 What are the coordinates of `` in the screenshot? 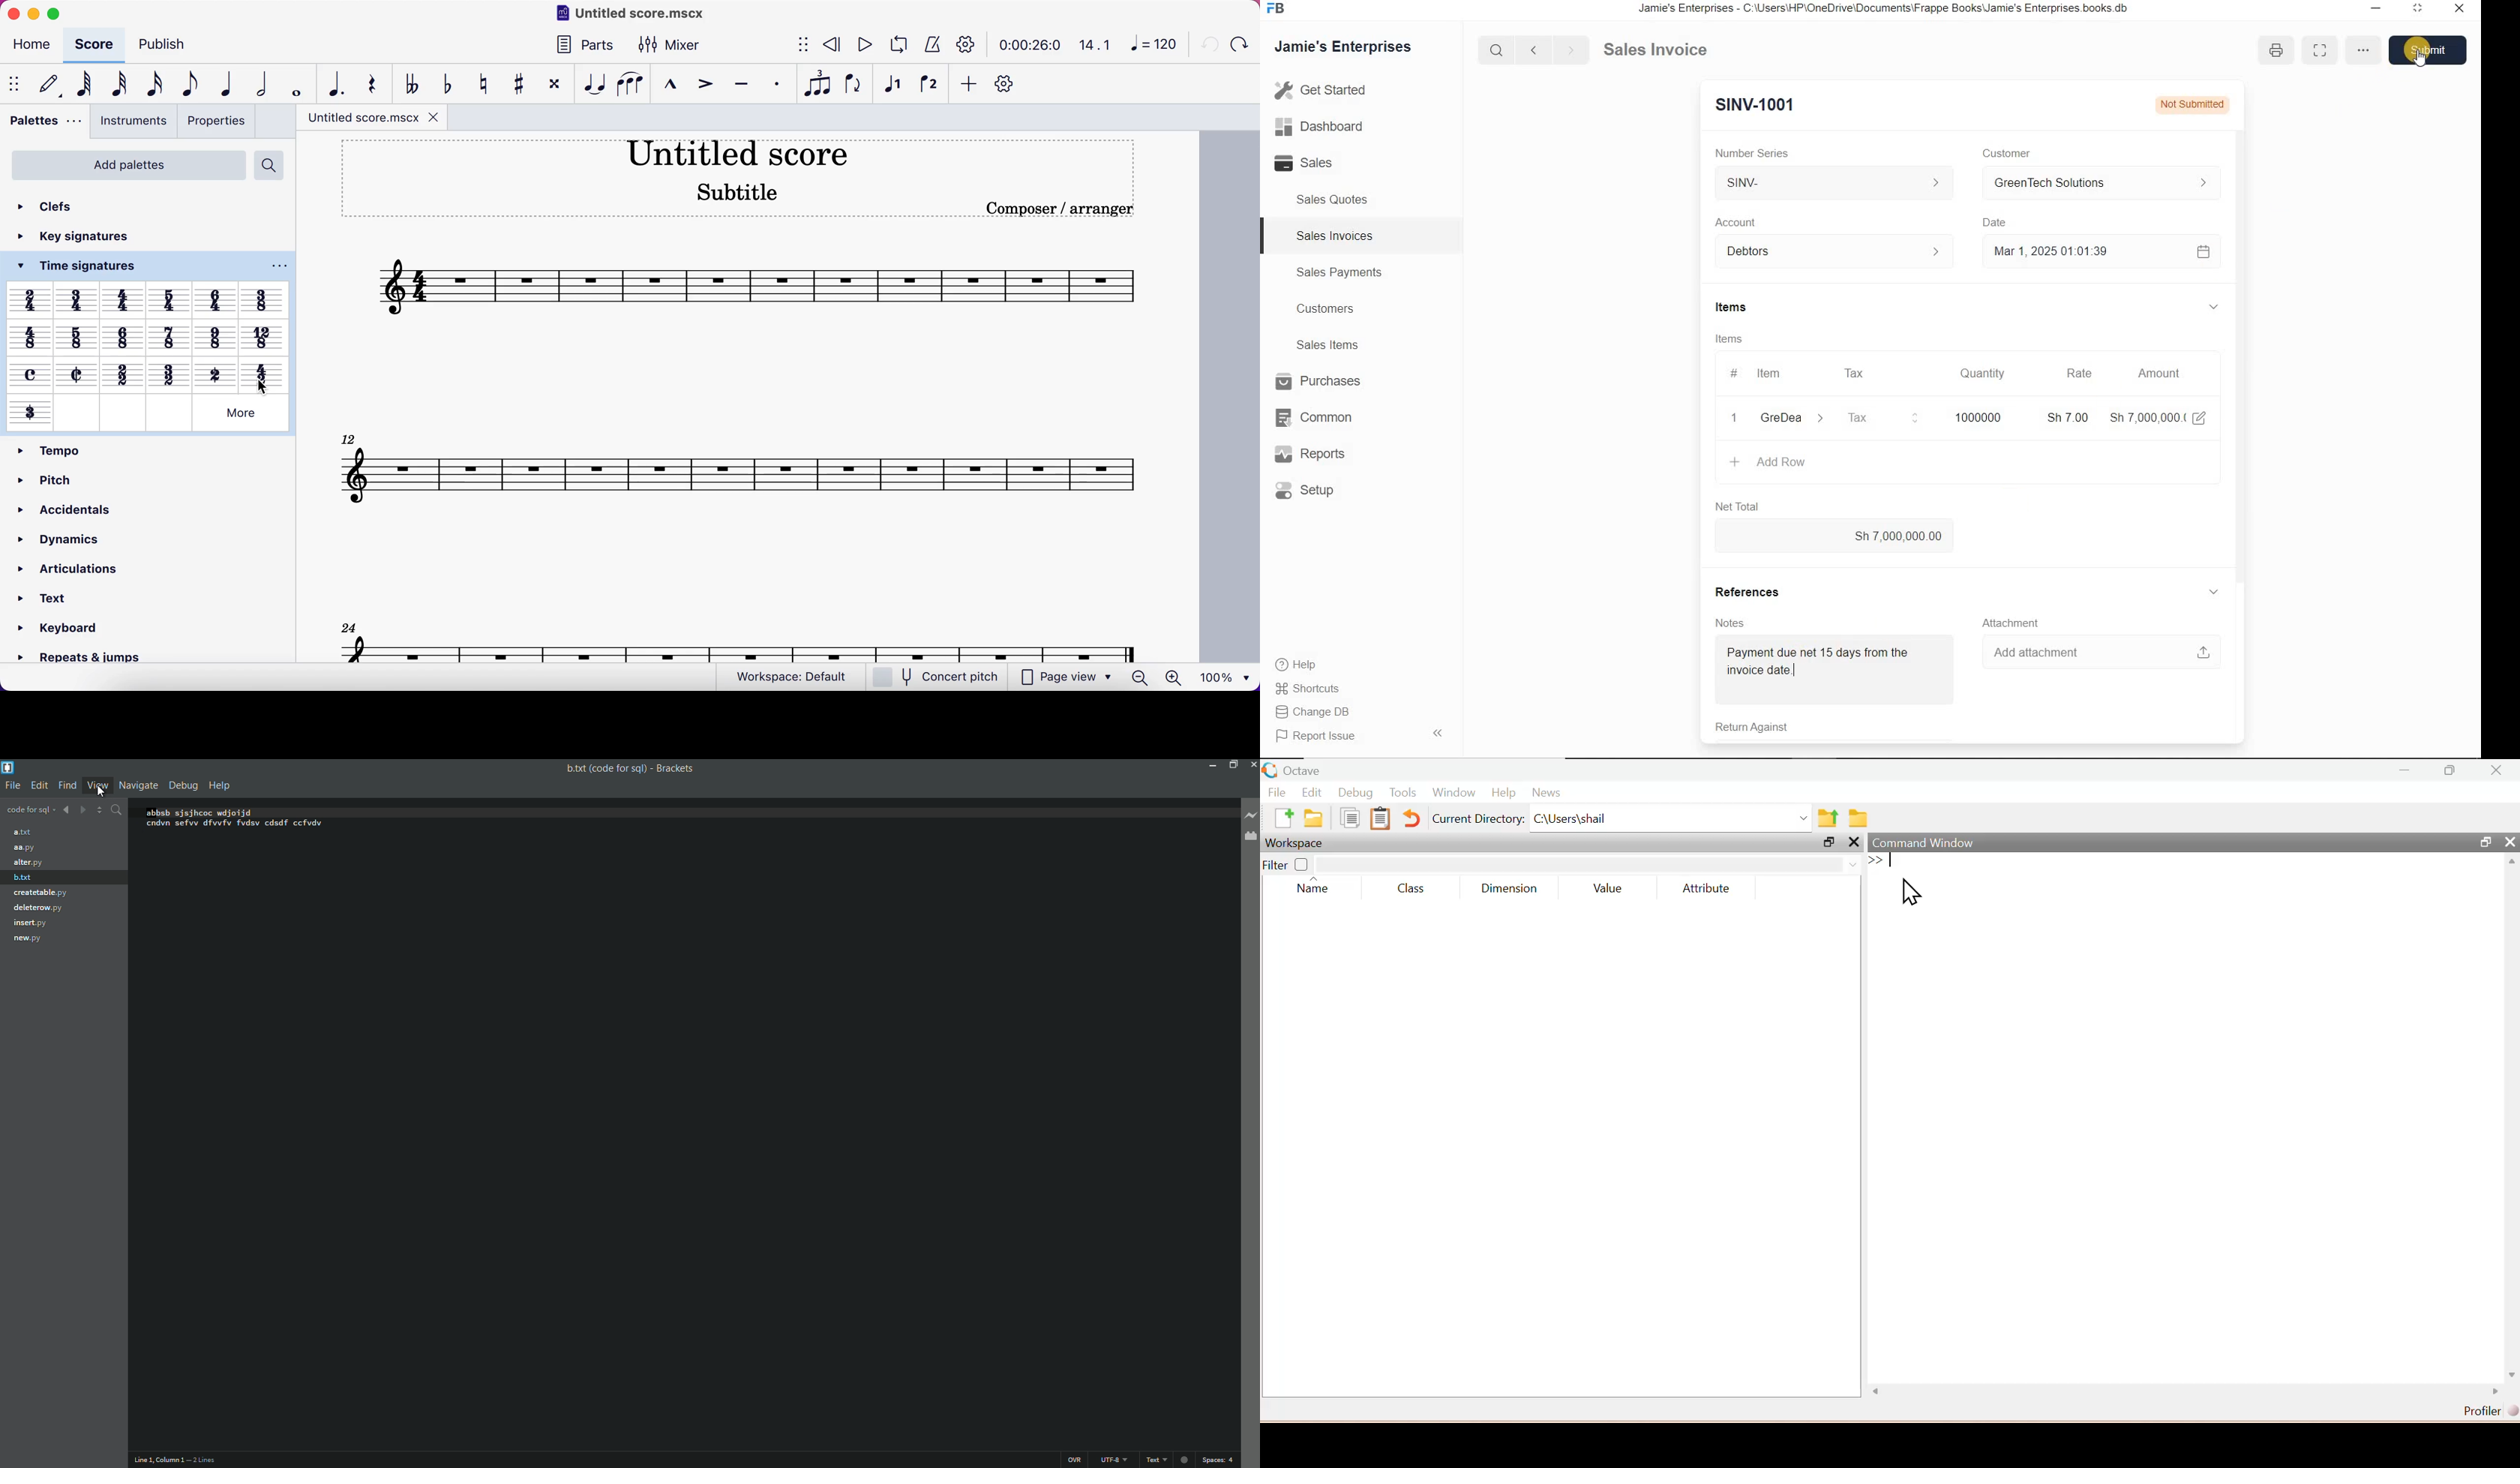 It's located at (29, 337).